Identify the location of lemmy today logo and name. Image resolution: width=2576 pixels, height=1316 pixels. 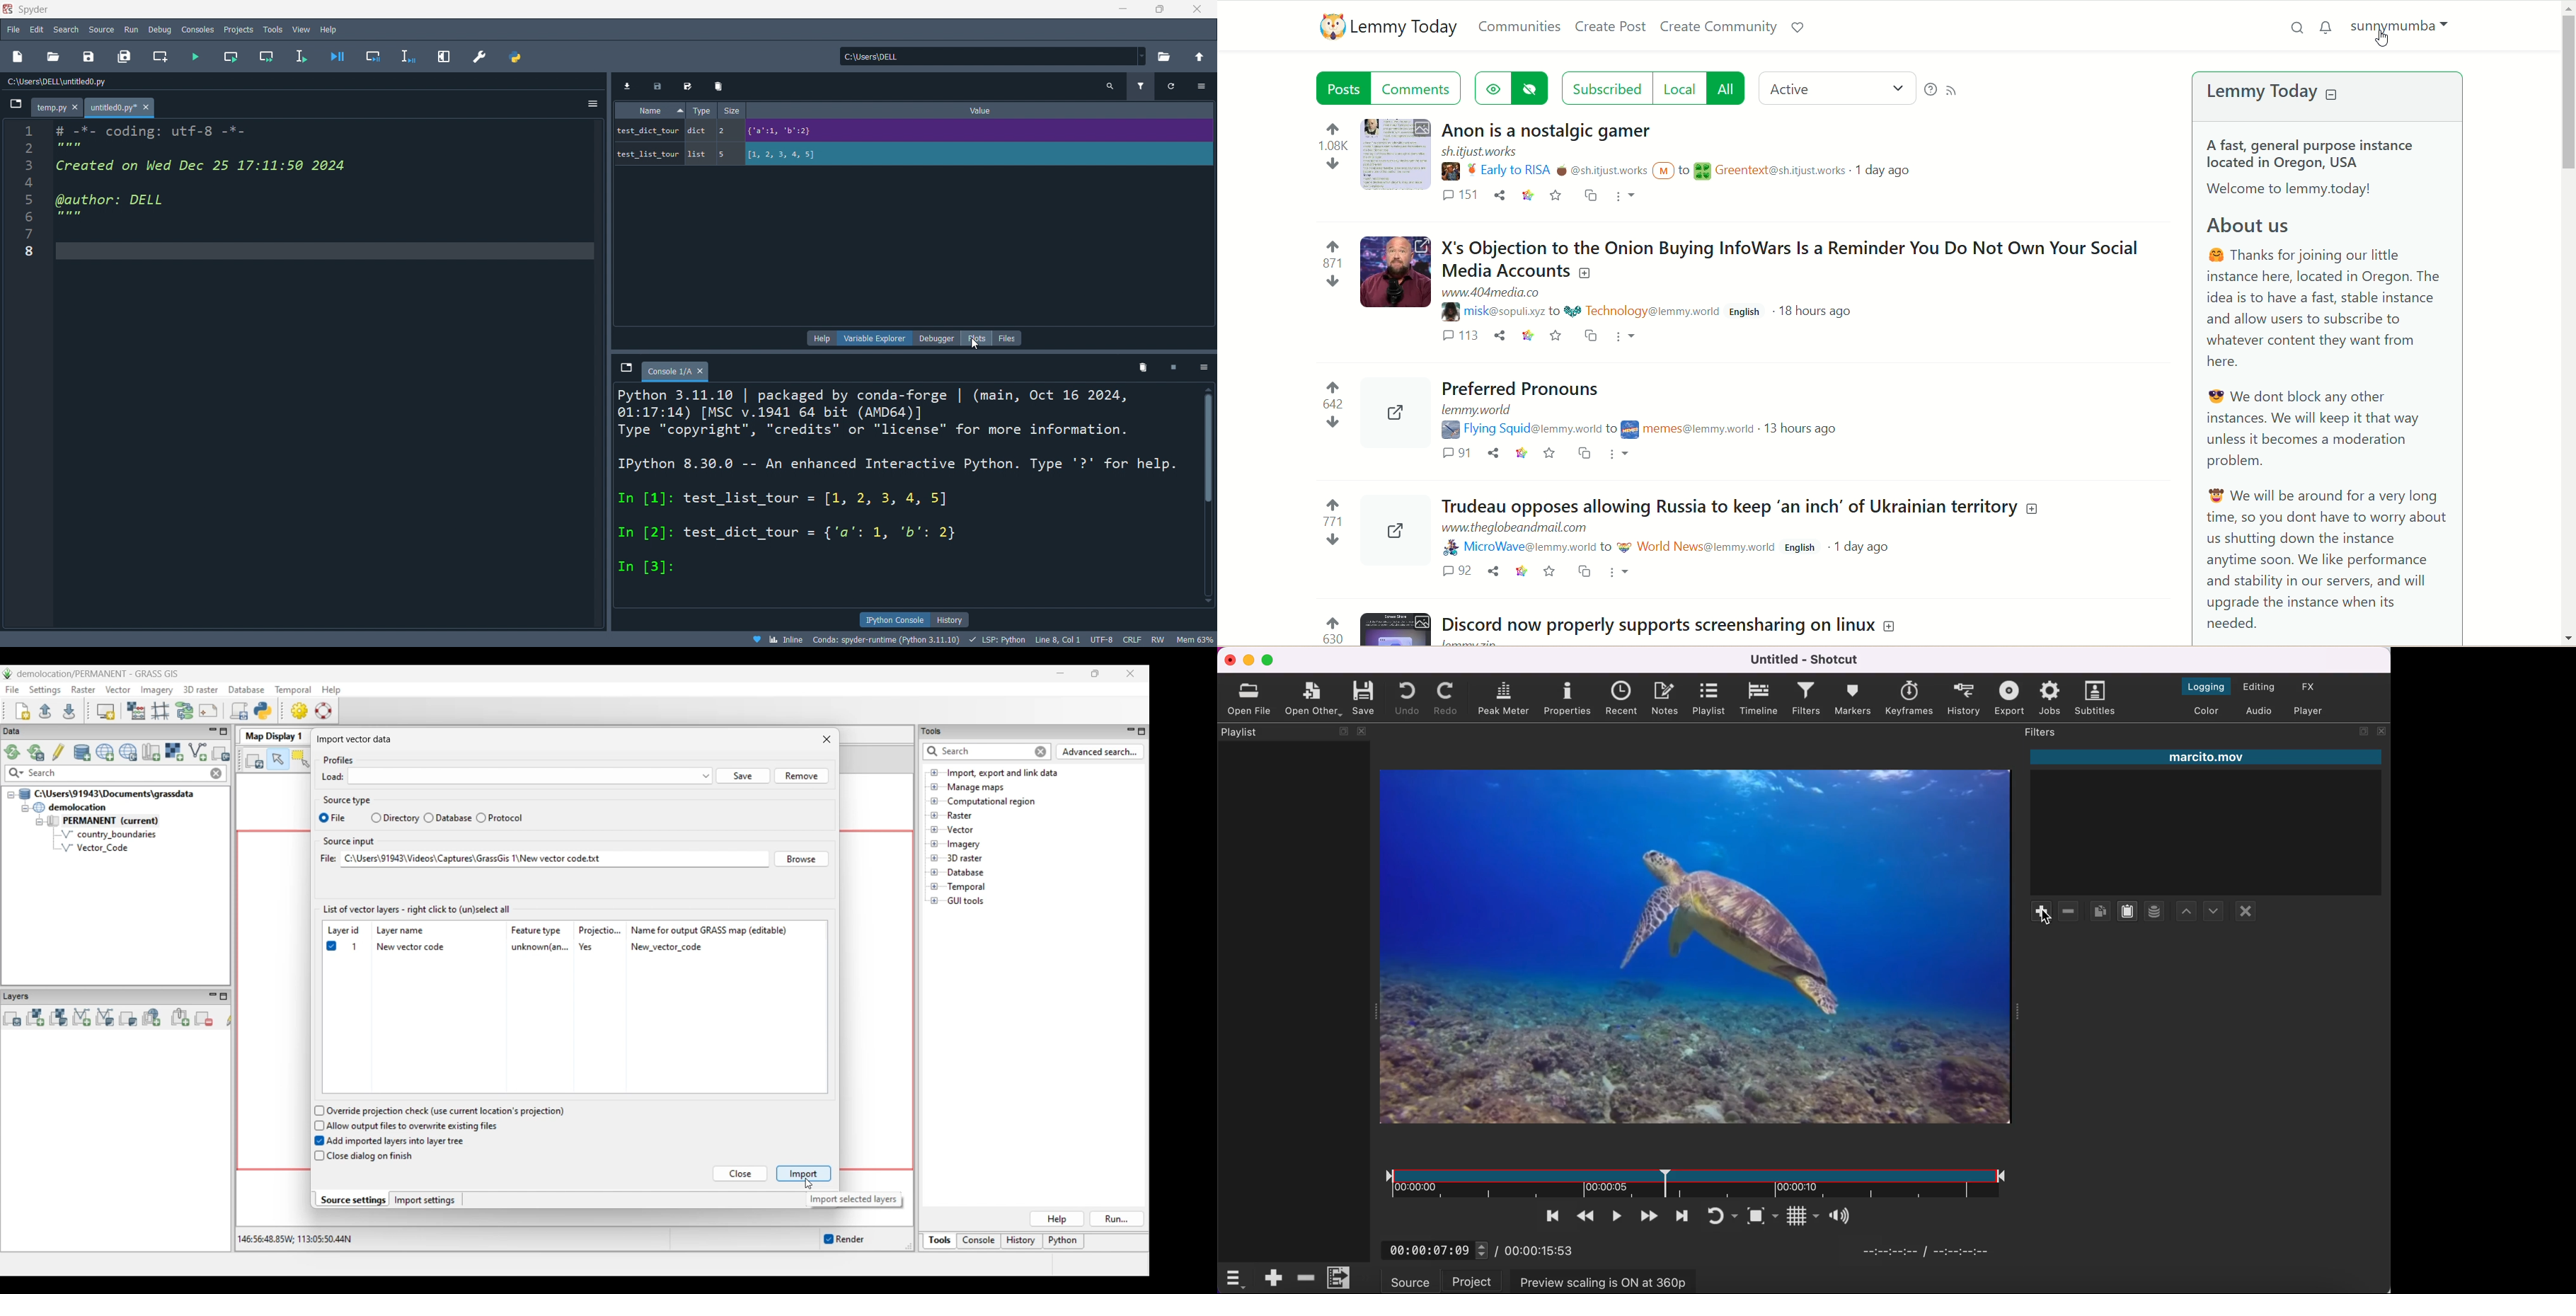
(1384, 26).